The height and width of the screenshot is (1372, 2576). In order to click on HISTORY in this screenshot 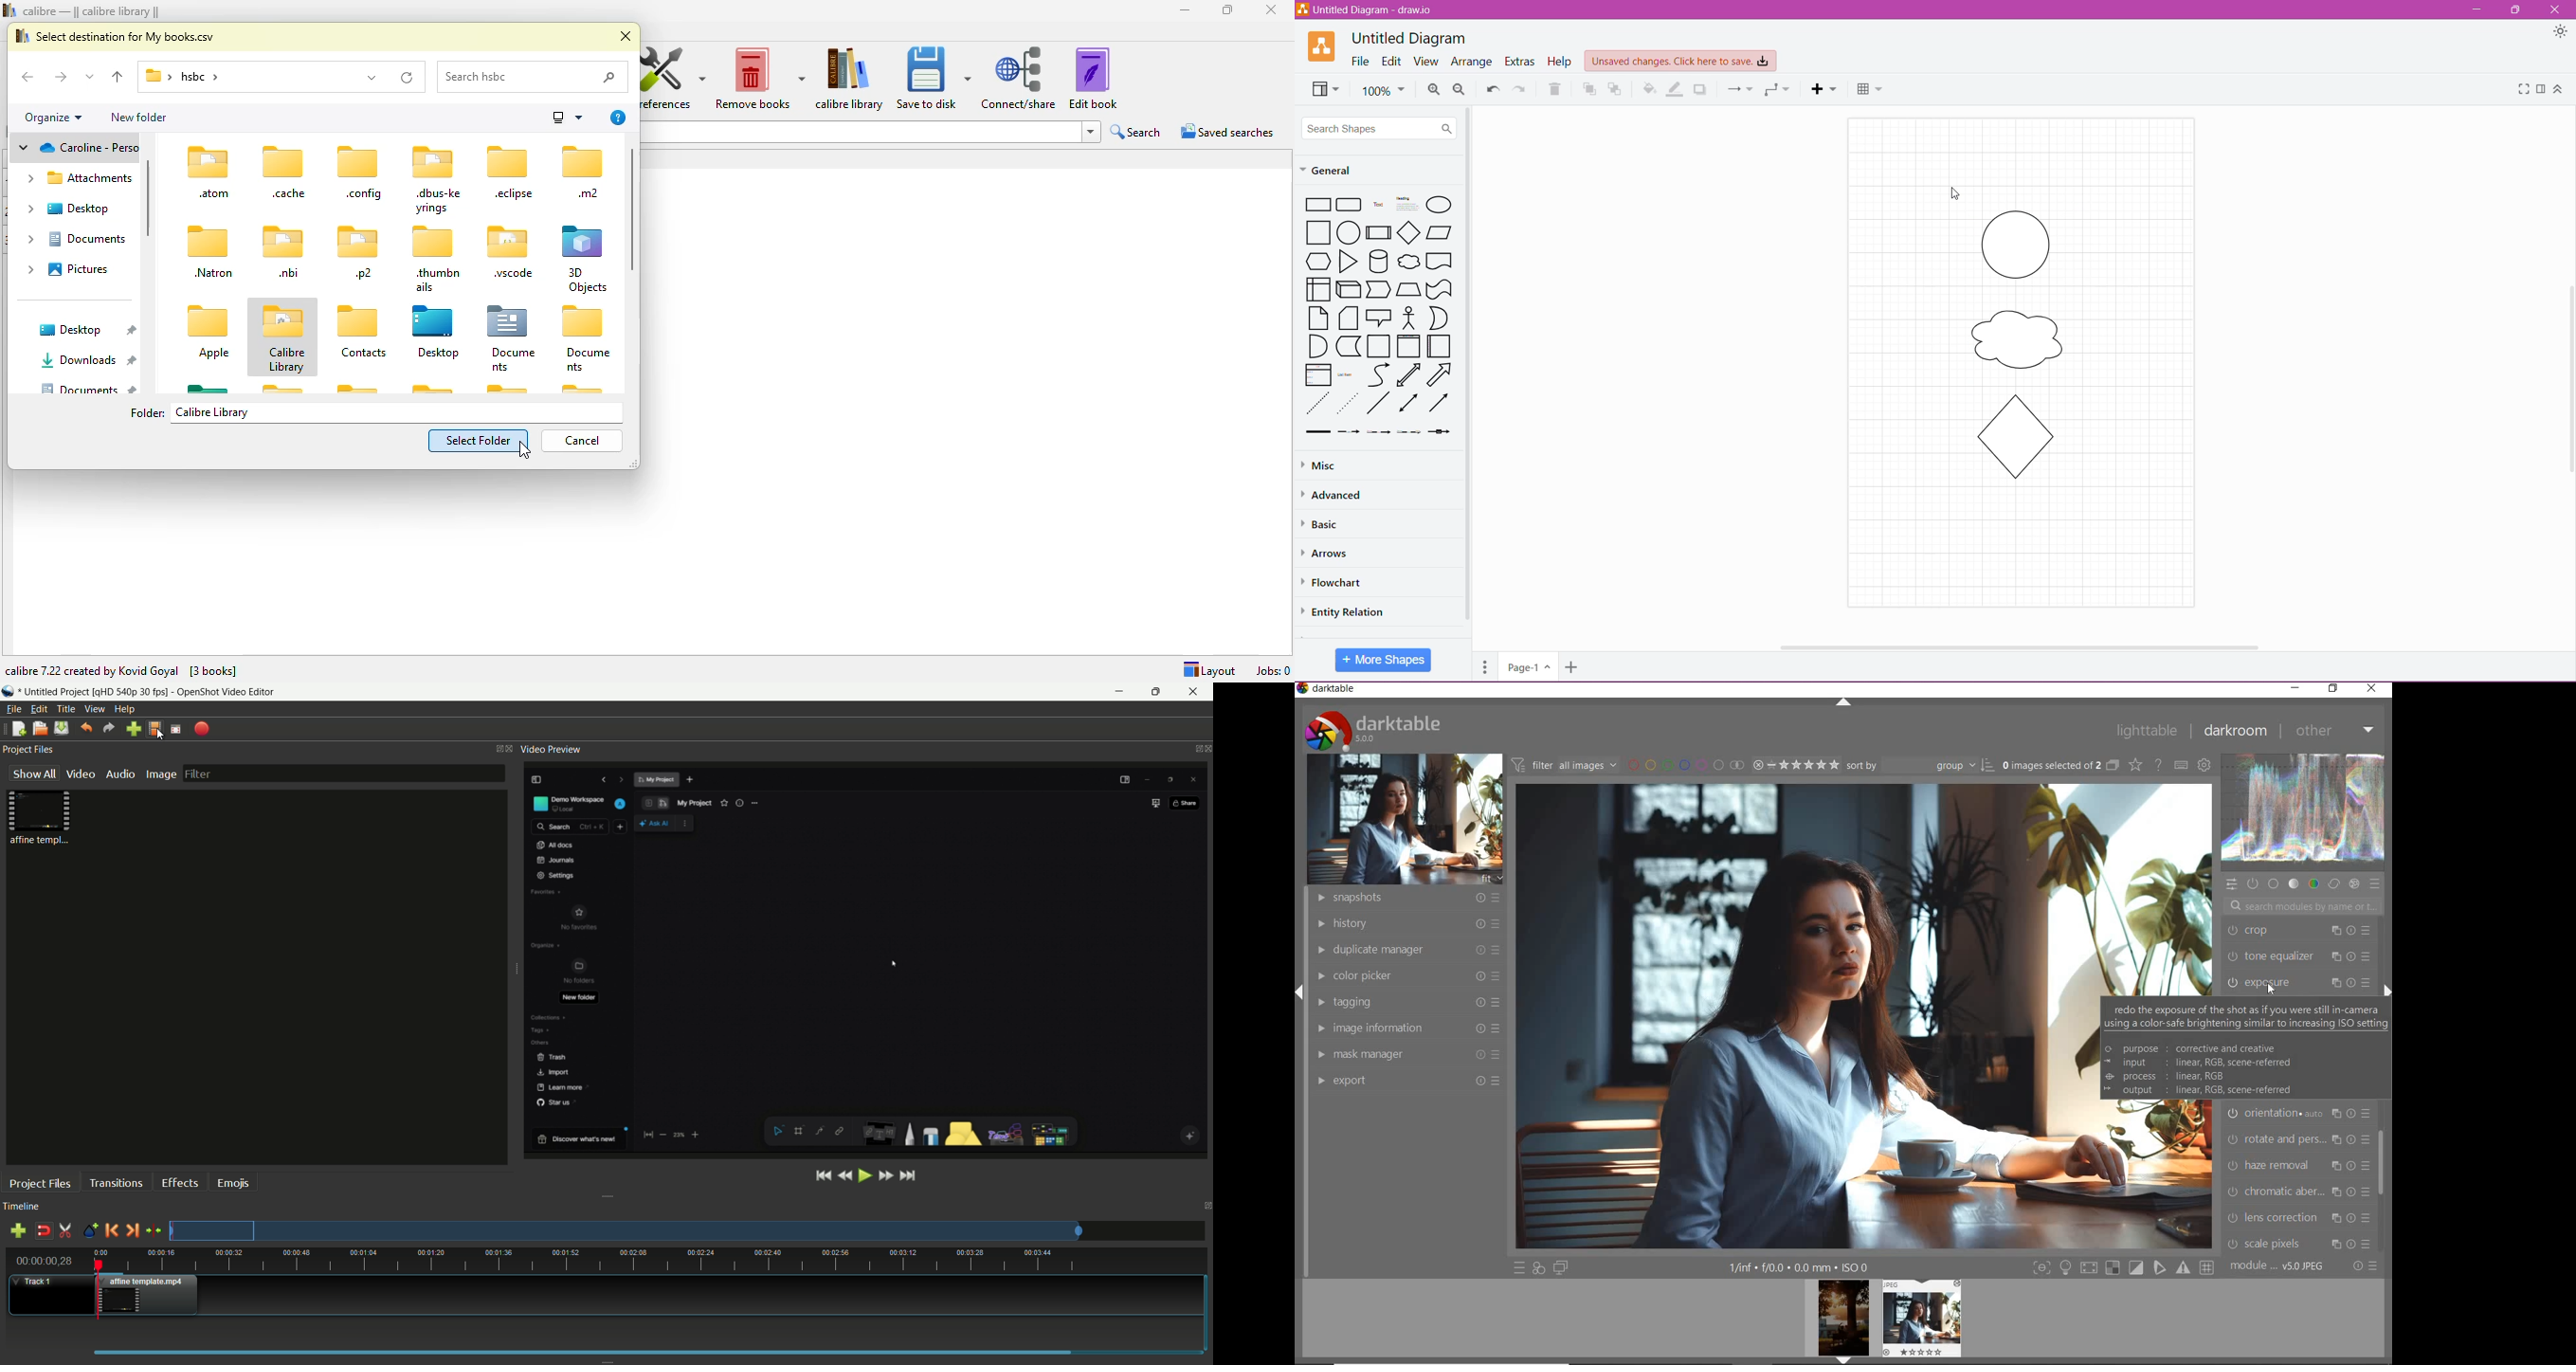, I will do `click(1406, 924)`.